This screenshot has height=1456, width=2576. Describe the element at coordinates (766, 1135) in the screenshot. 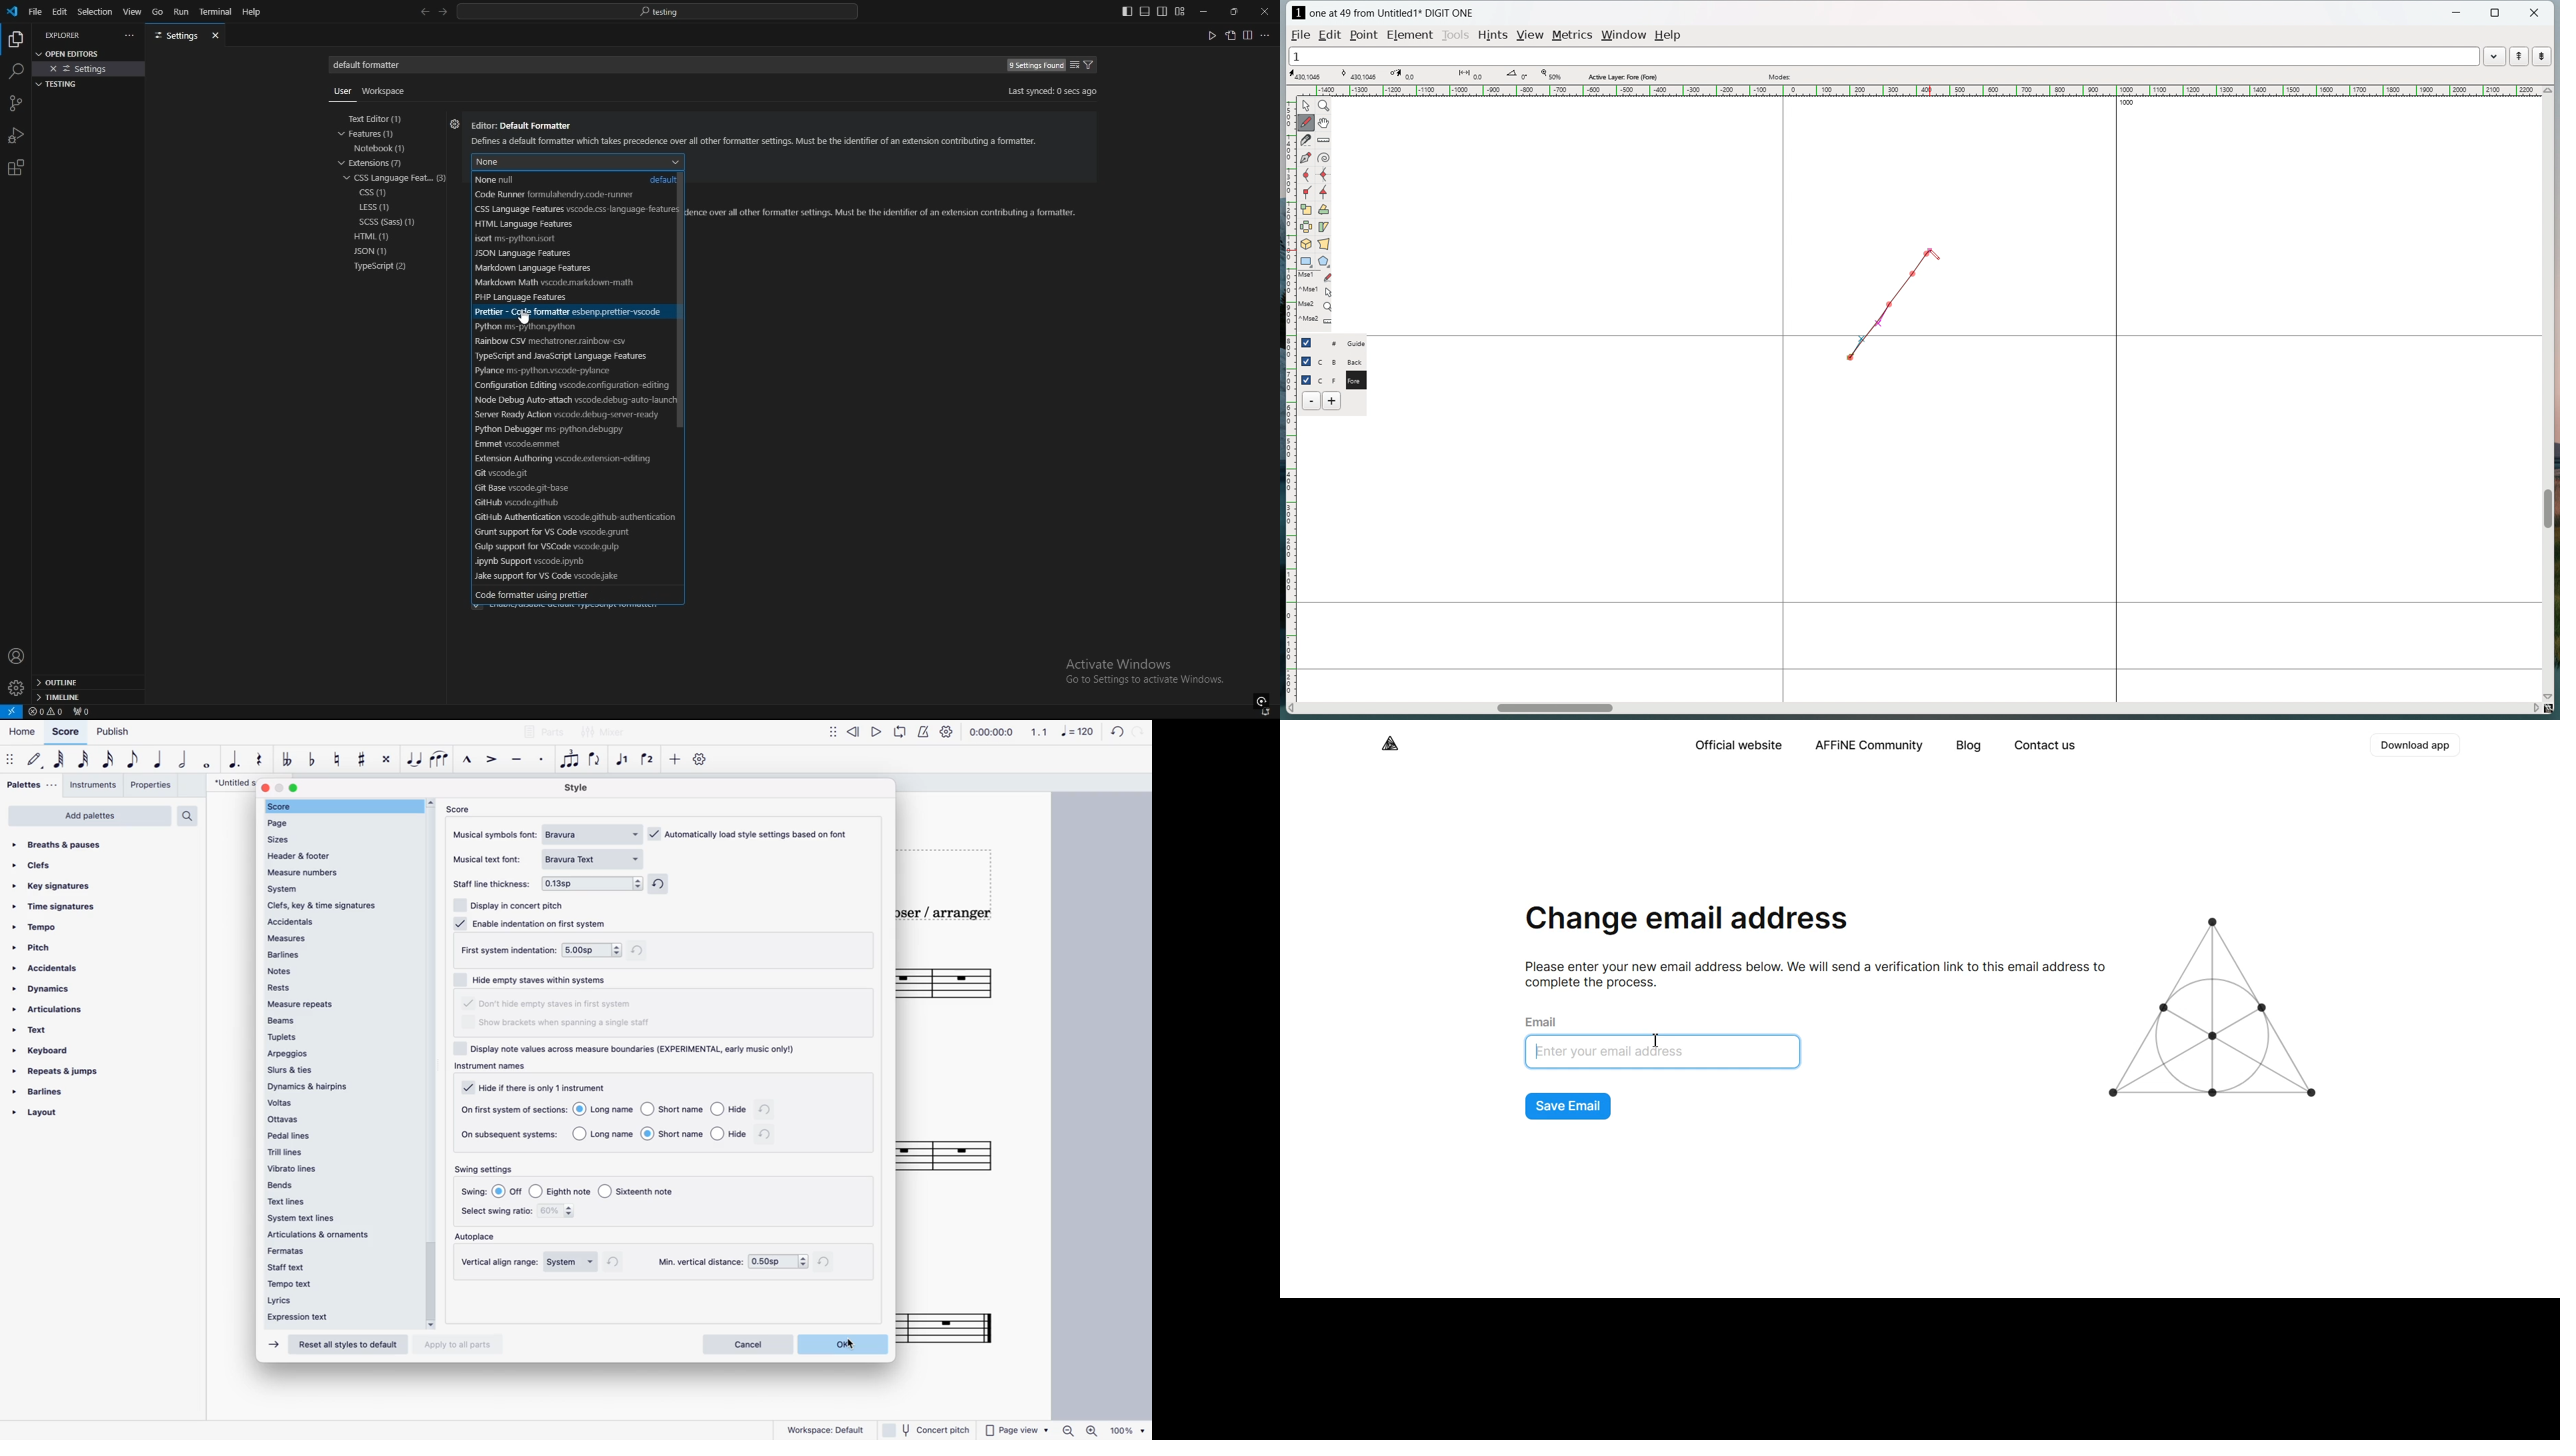

I see `refresh` at that location.